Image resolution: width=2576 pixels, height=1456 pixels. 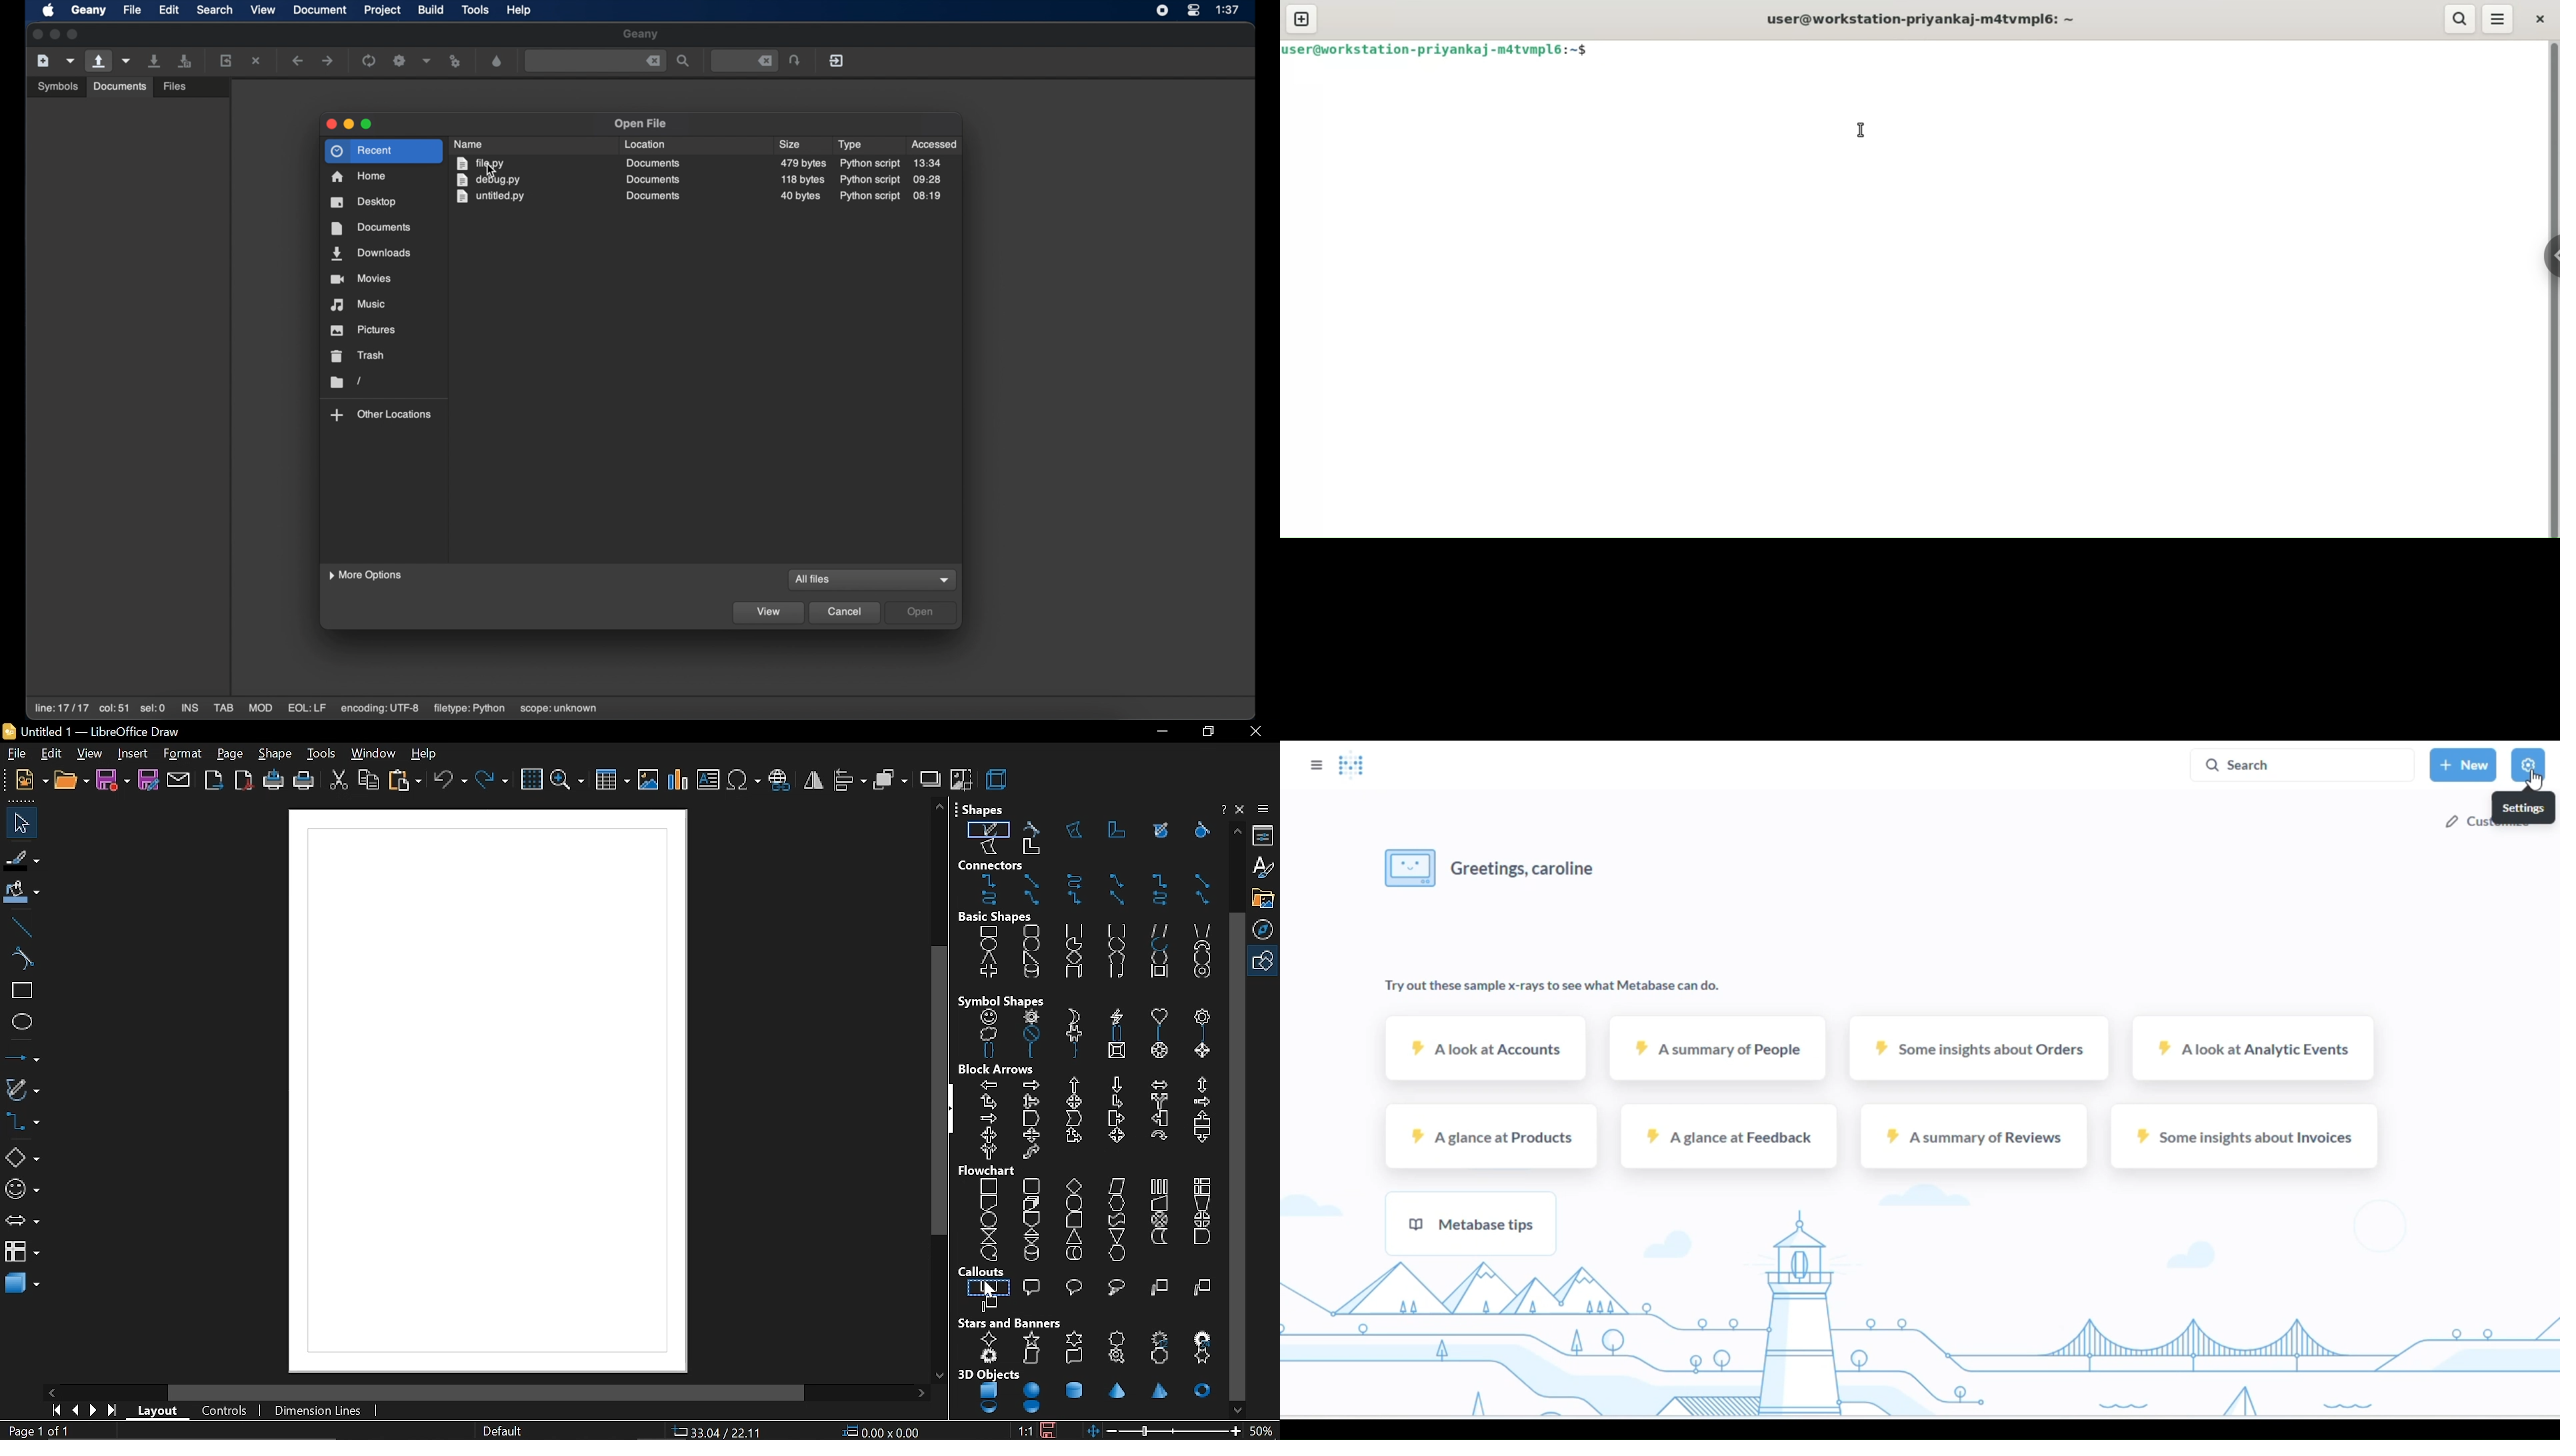 I want to click on summing junction, so click(x=1160, y=1220).